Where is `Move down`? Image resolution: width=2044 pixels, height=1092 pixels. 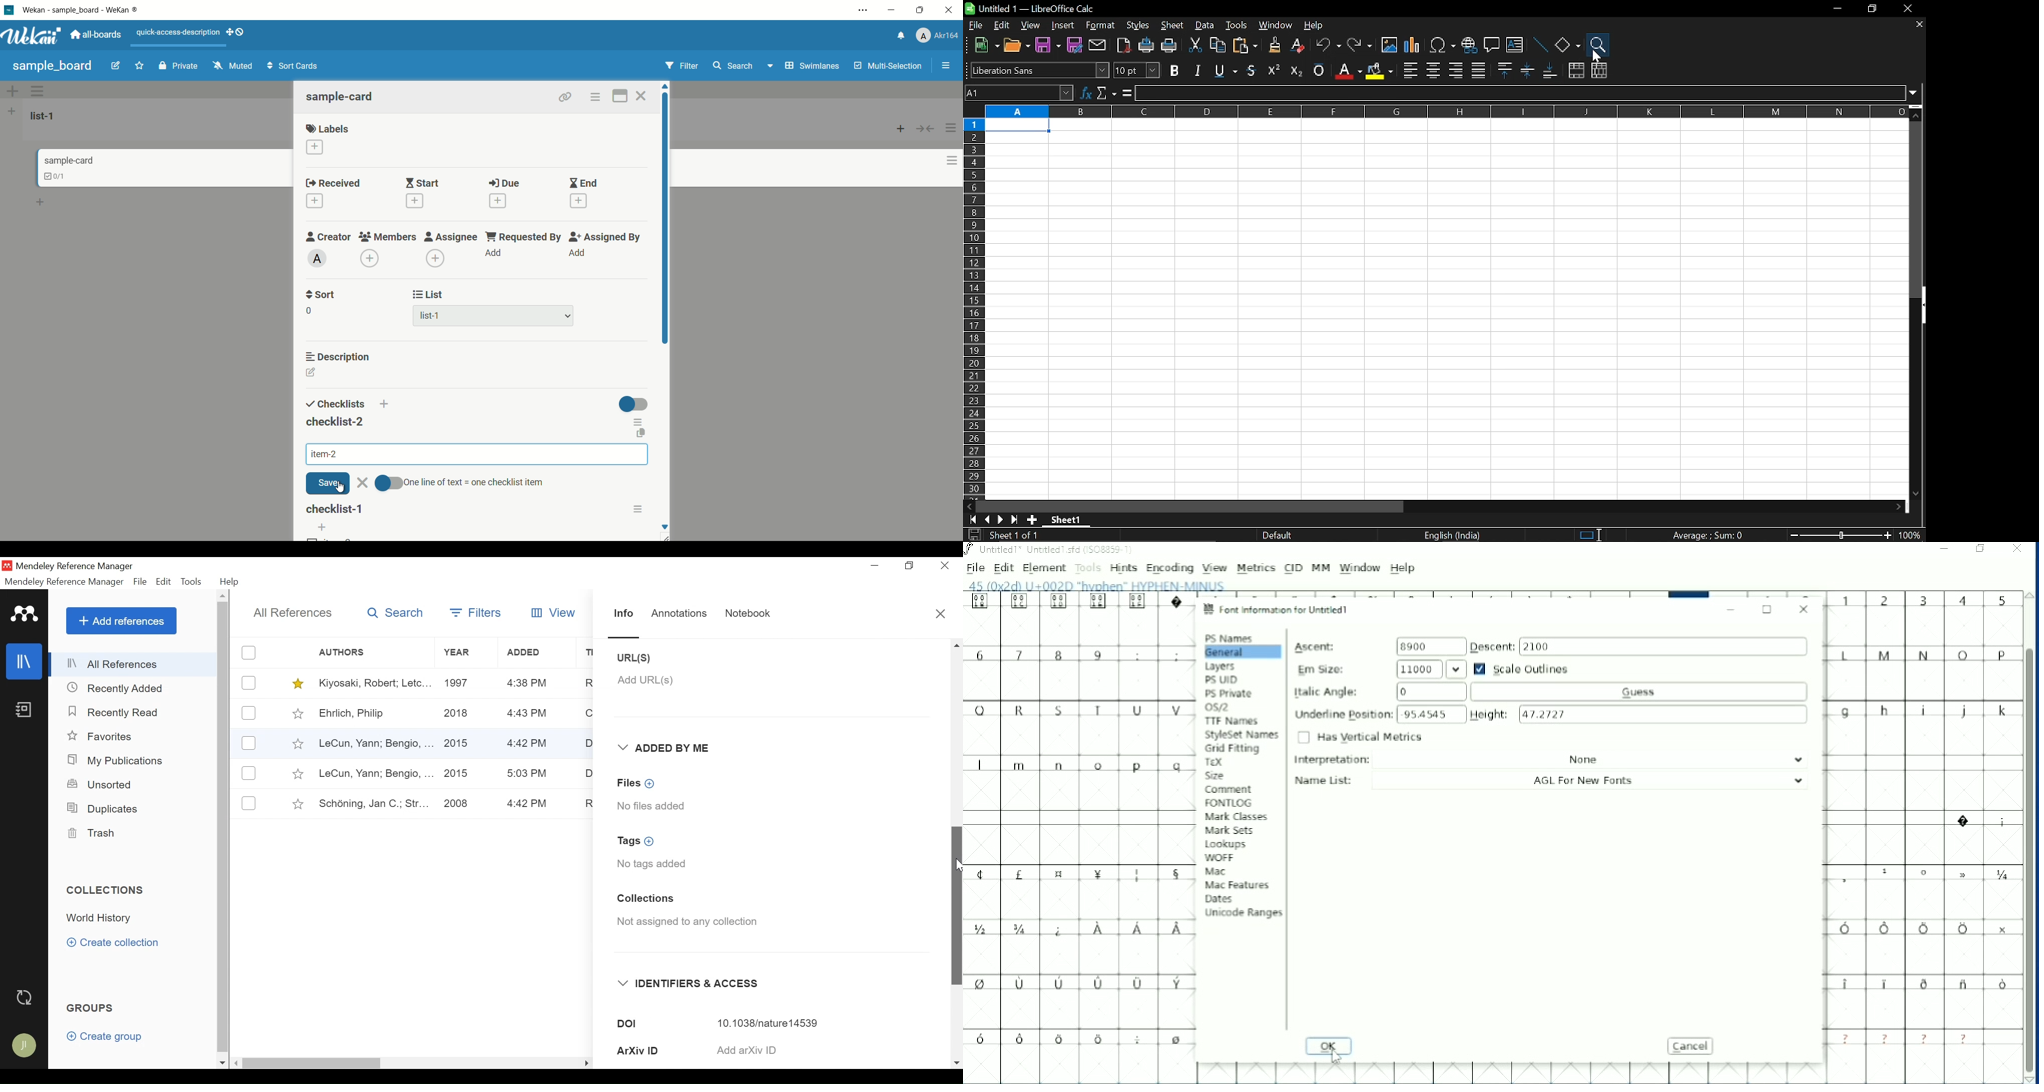 Move down is located at coordinates (1915, 492).